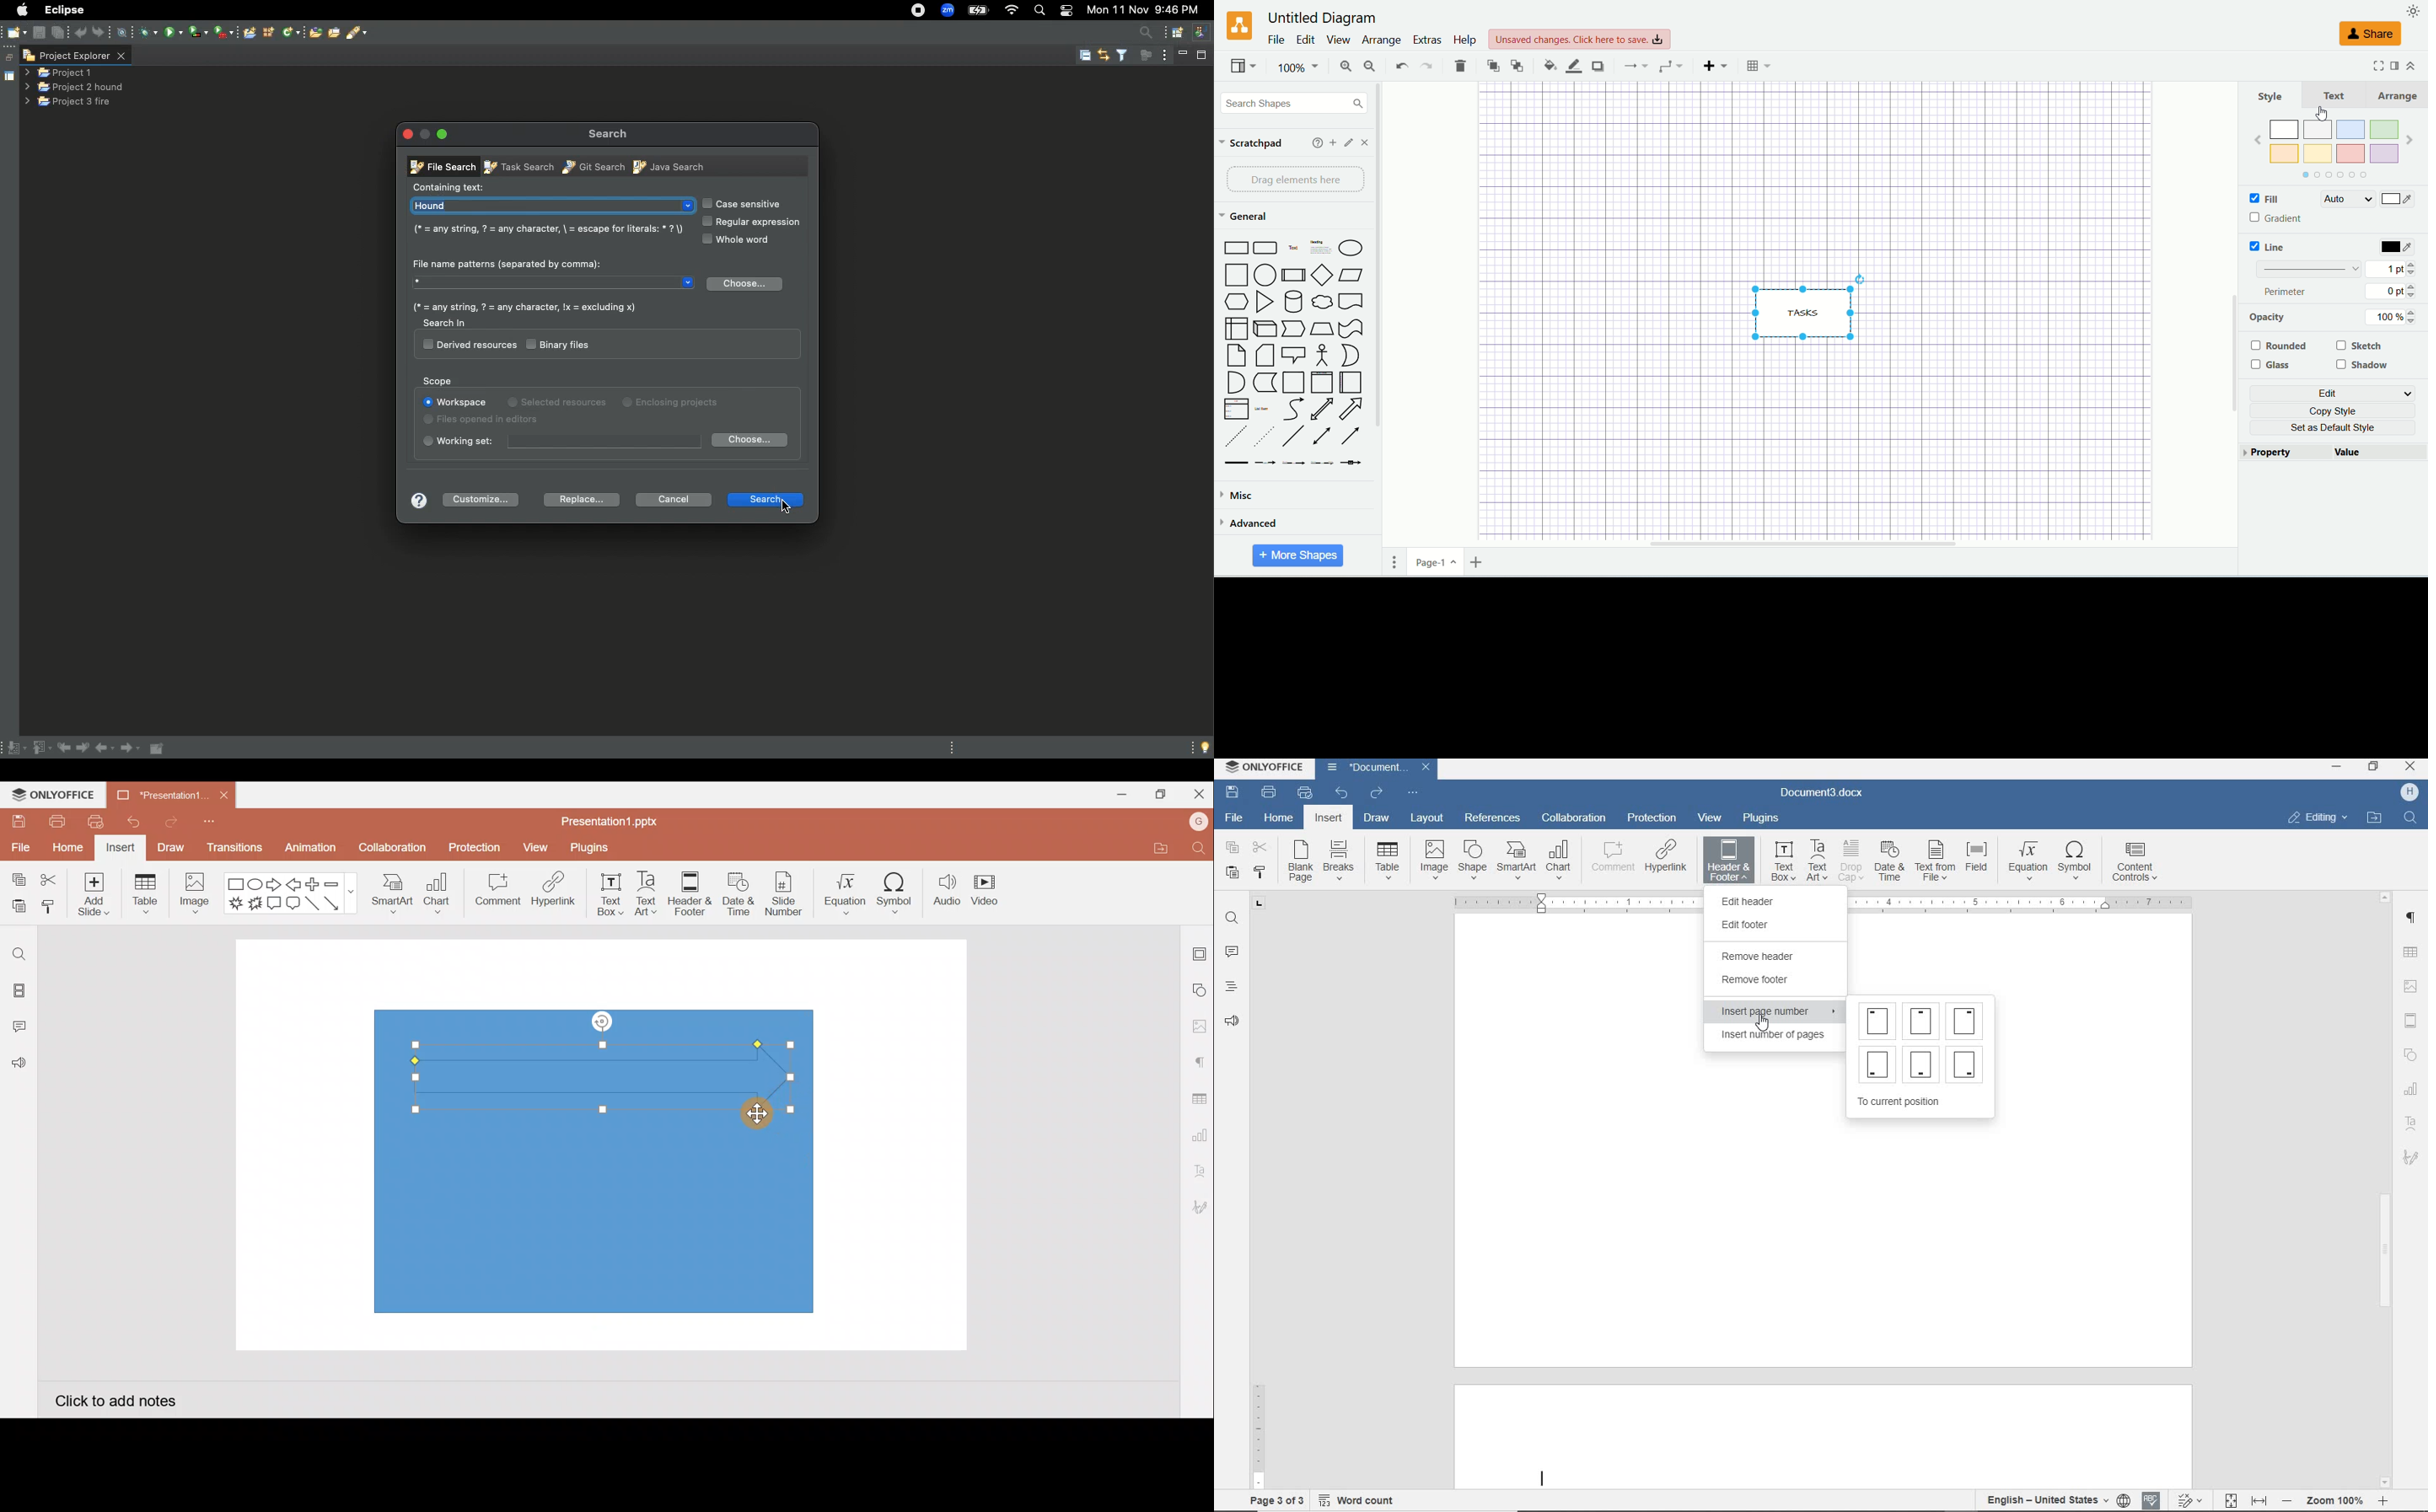 The height and width of the screenshot is (1512, 2436). What do you see at coordinates (2384, 1190) in the screenshot?
I see `SCROLLBAR` at bounding box center [2384, 1190].